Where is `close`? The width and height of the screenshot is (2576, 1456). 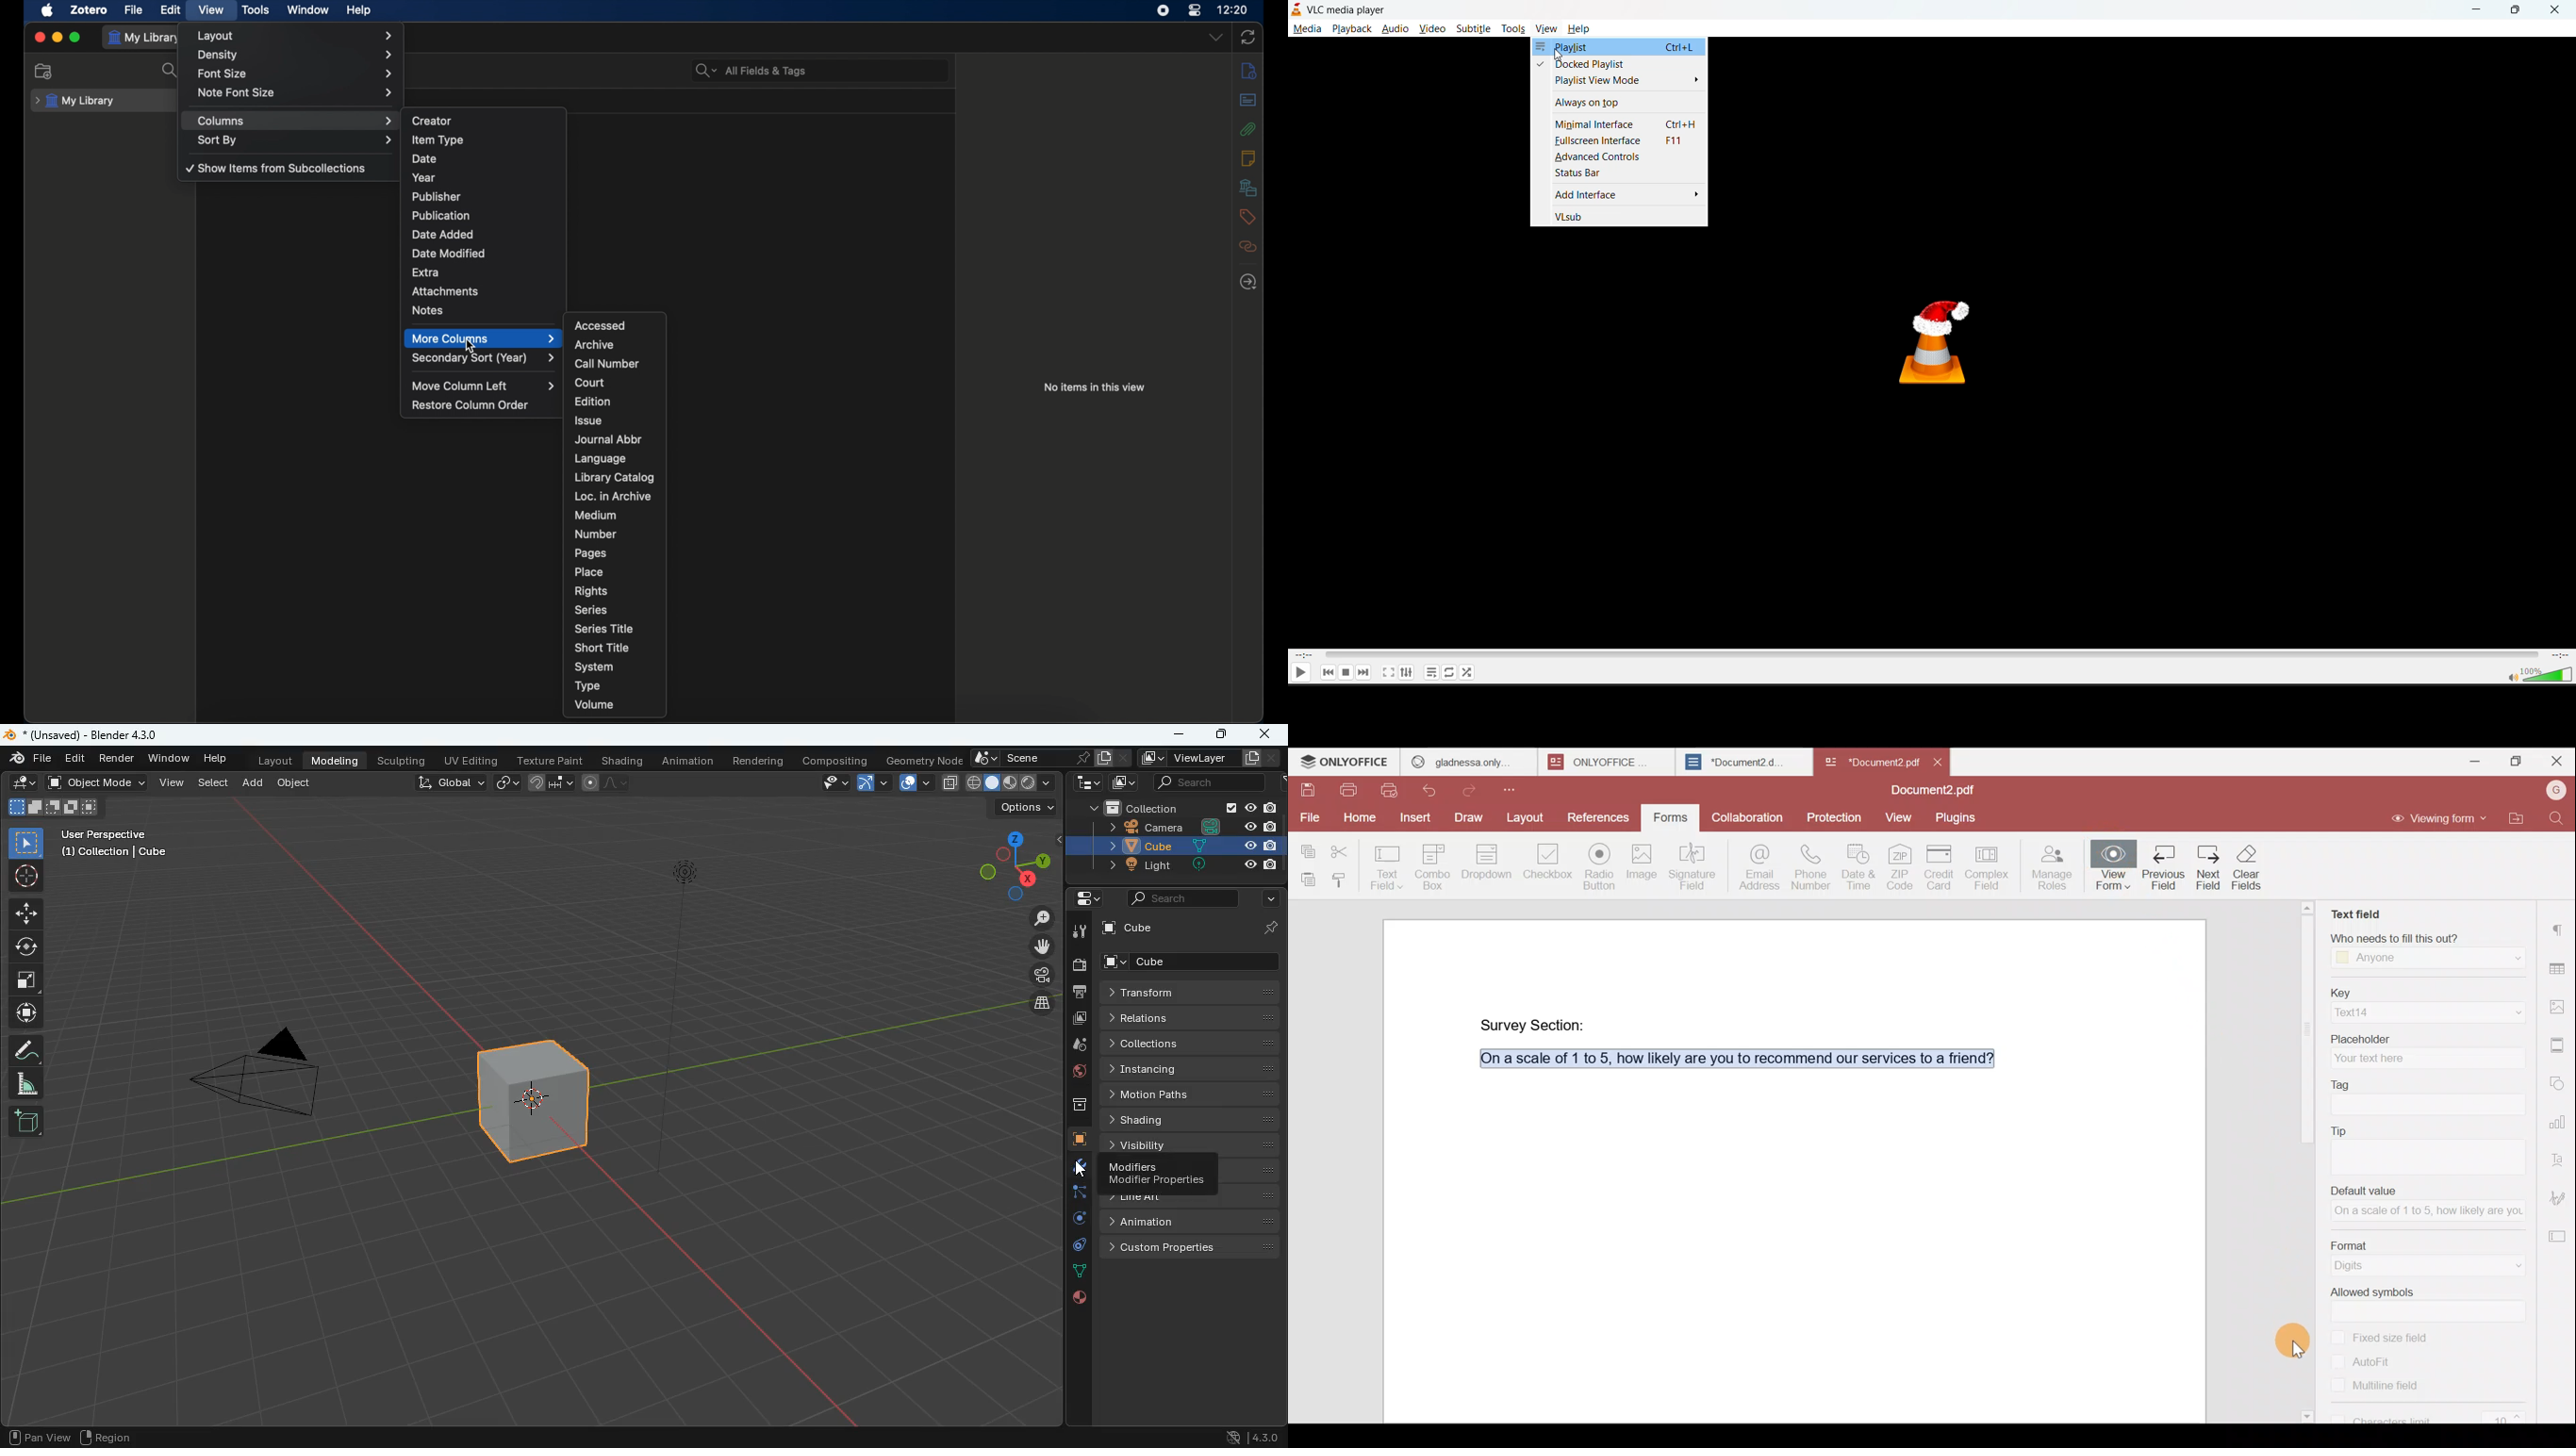
close is located at coordinates (1266, 733).